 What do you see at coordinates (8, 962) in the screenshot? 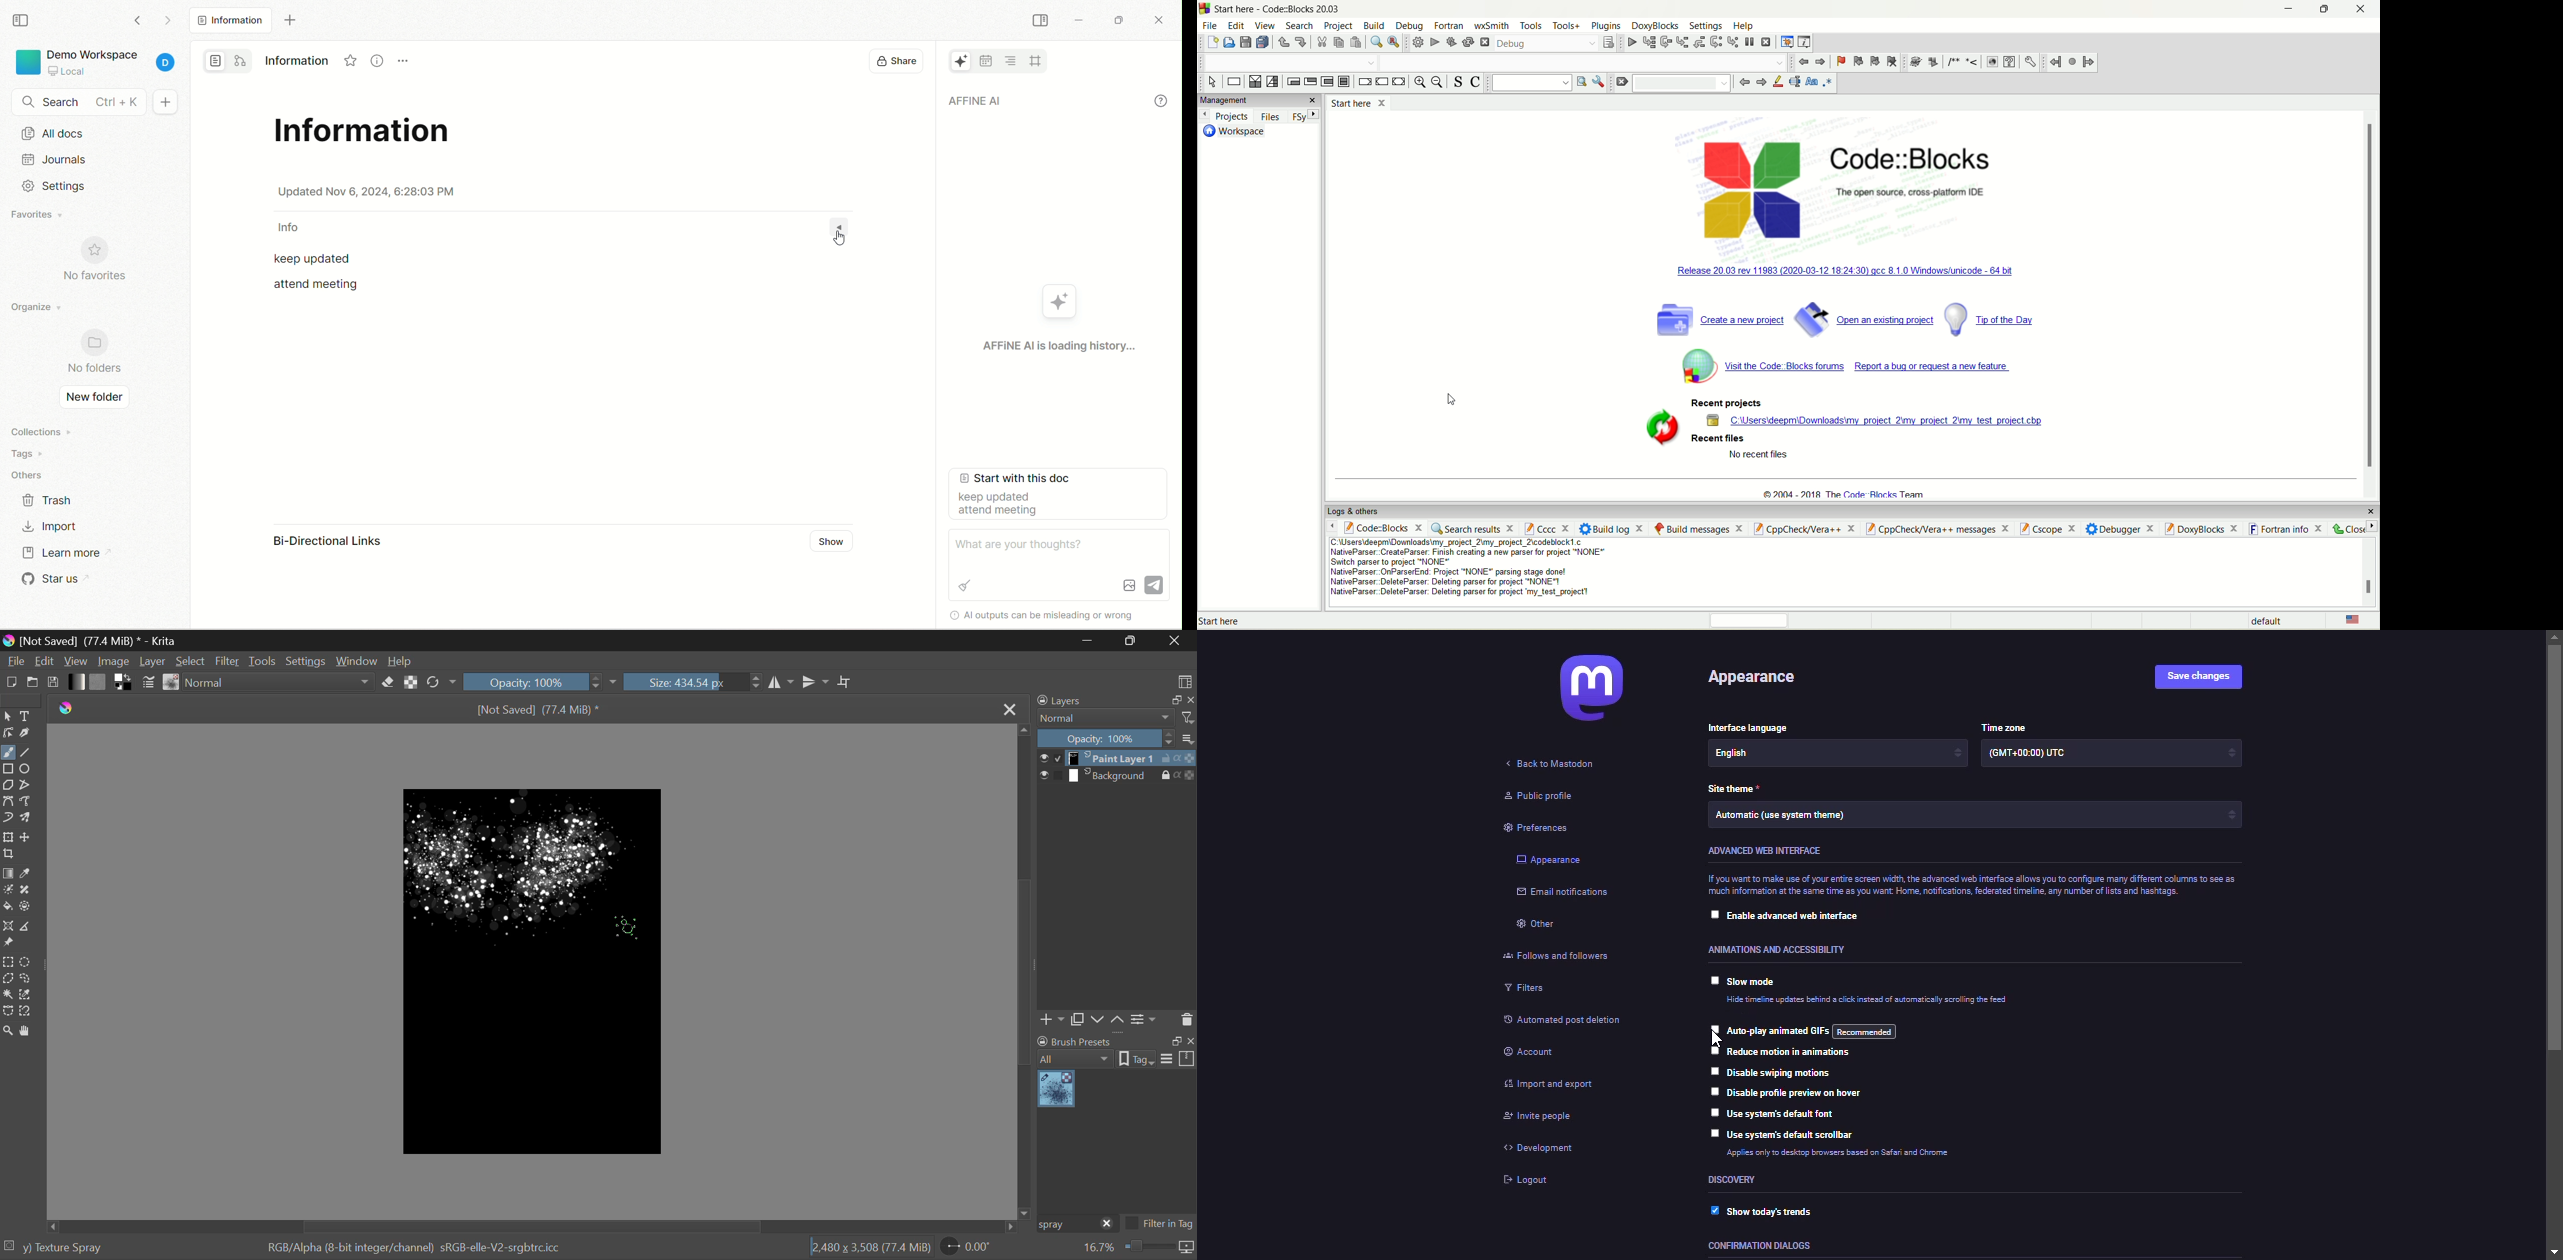
I see `Rectangular Selection` at bounding box center [8, 962].